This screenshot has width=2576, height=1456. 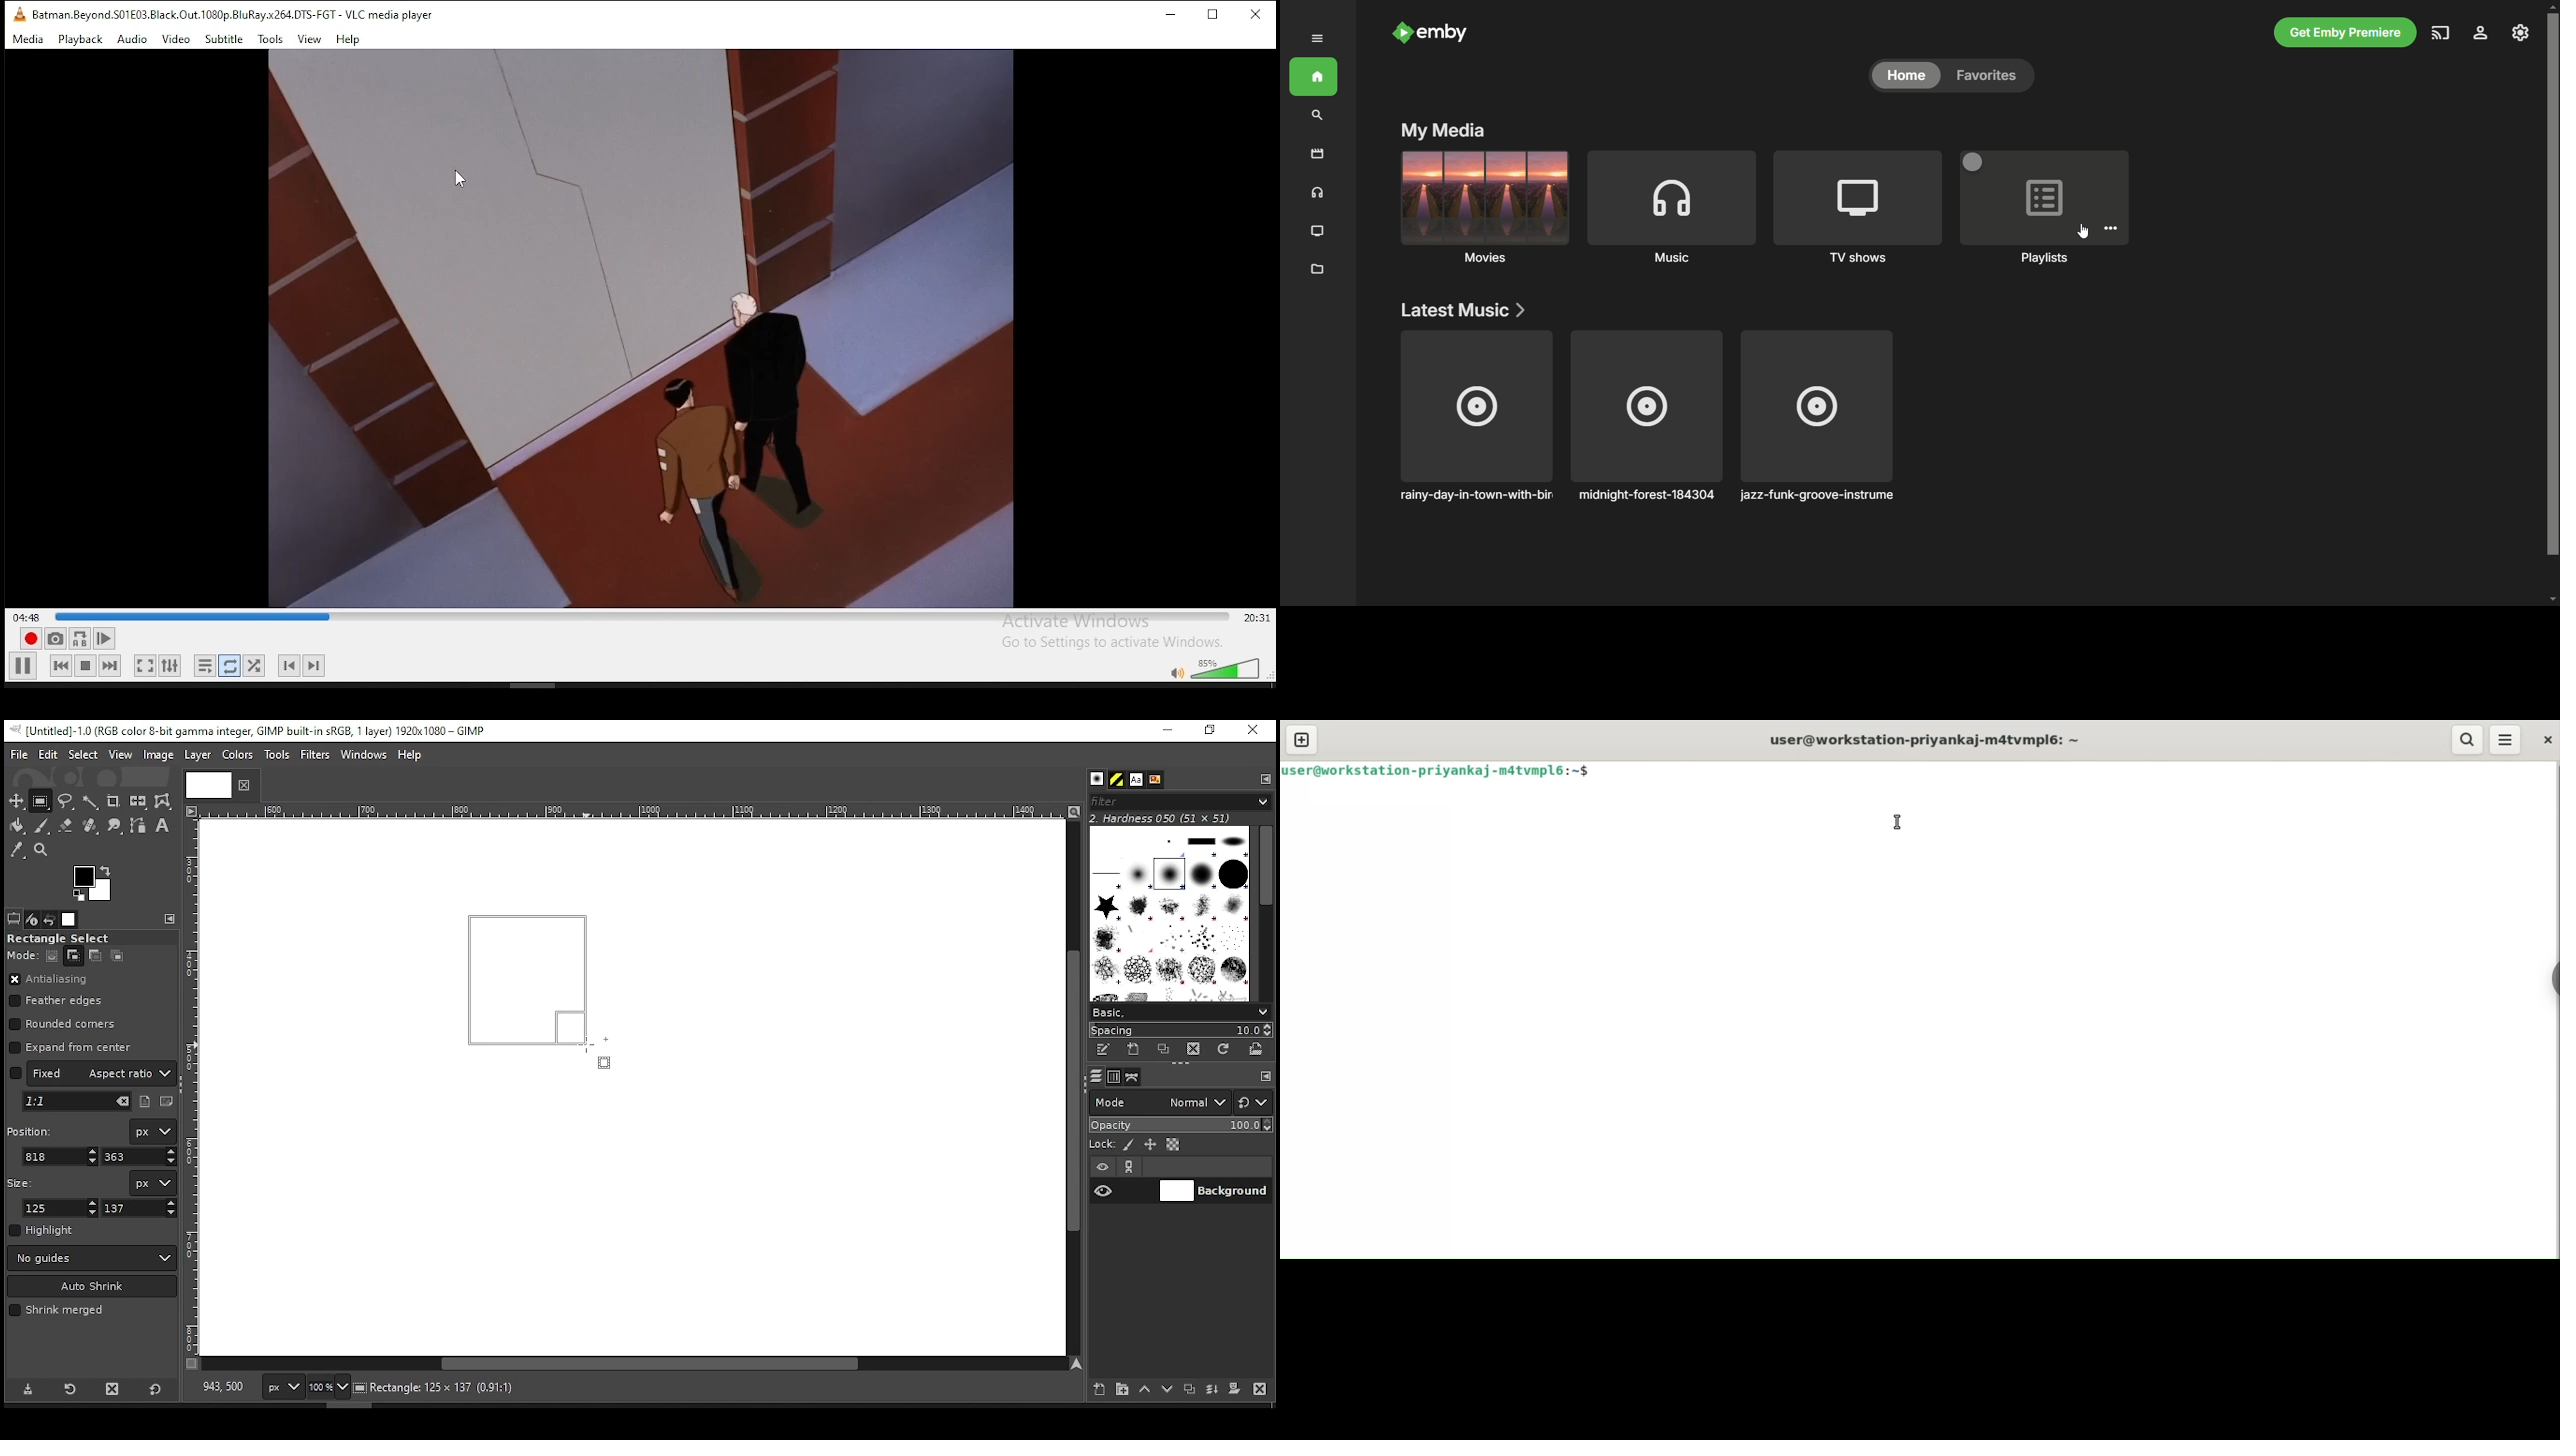 What do you see at coordinates (162, 802) in the screenshot?
I see `warp transform tool` at bounding box center [162, 802].